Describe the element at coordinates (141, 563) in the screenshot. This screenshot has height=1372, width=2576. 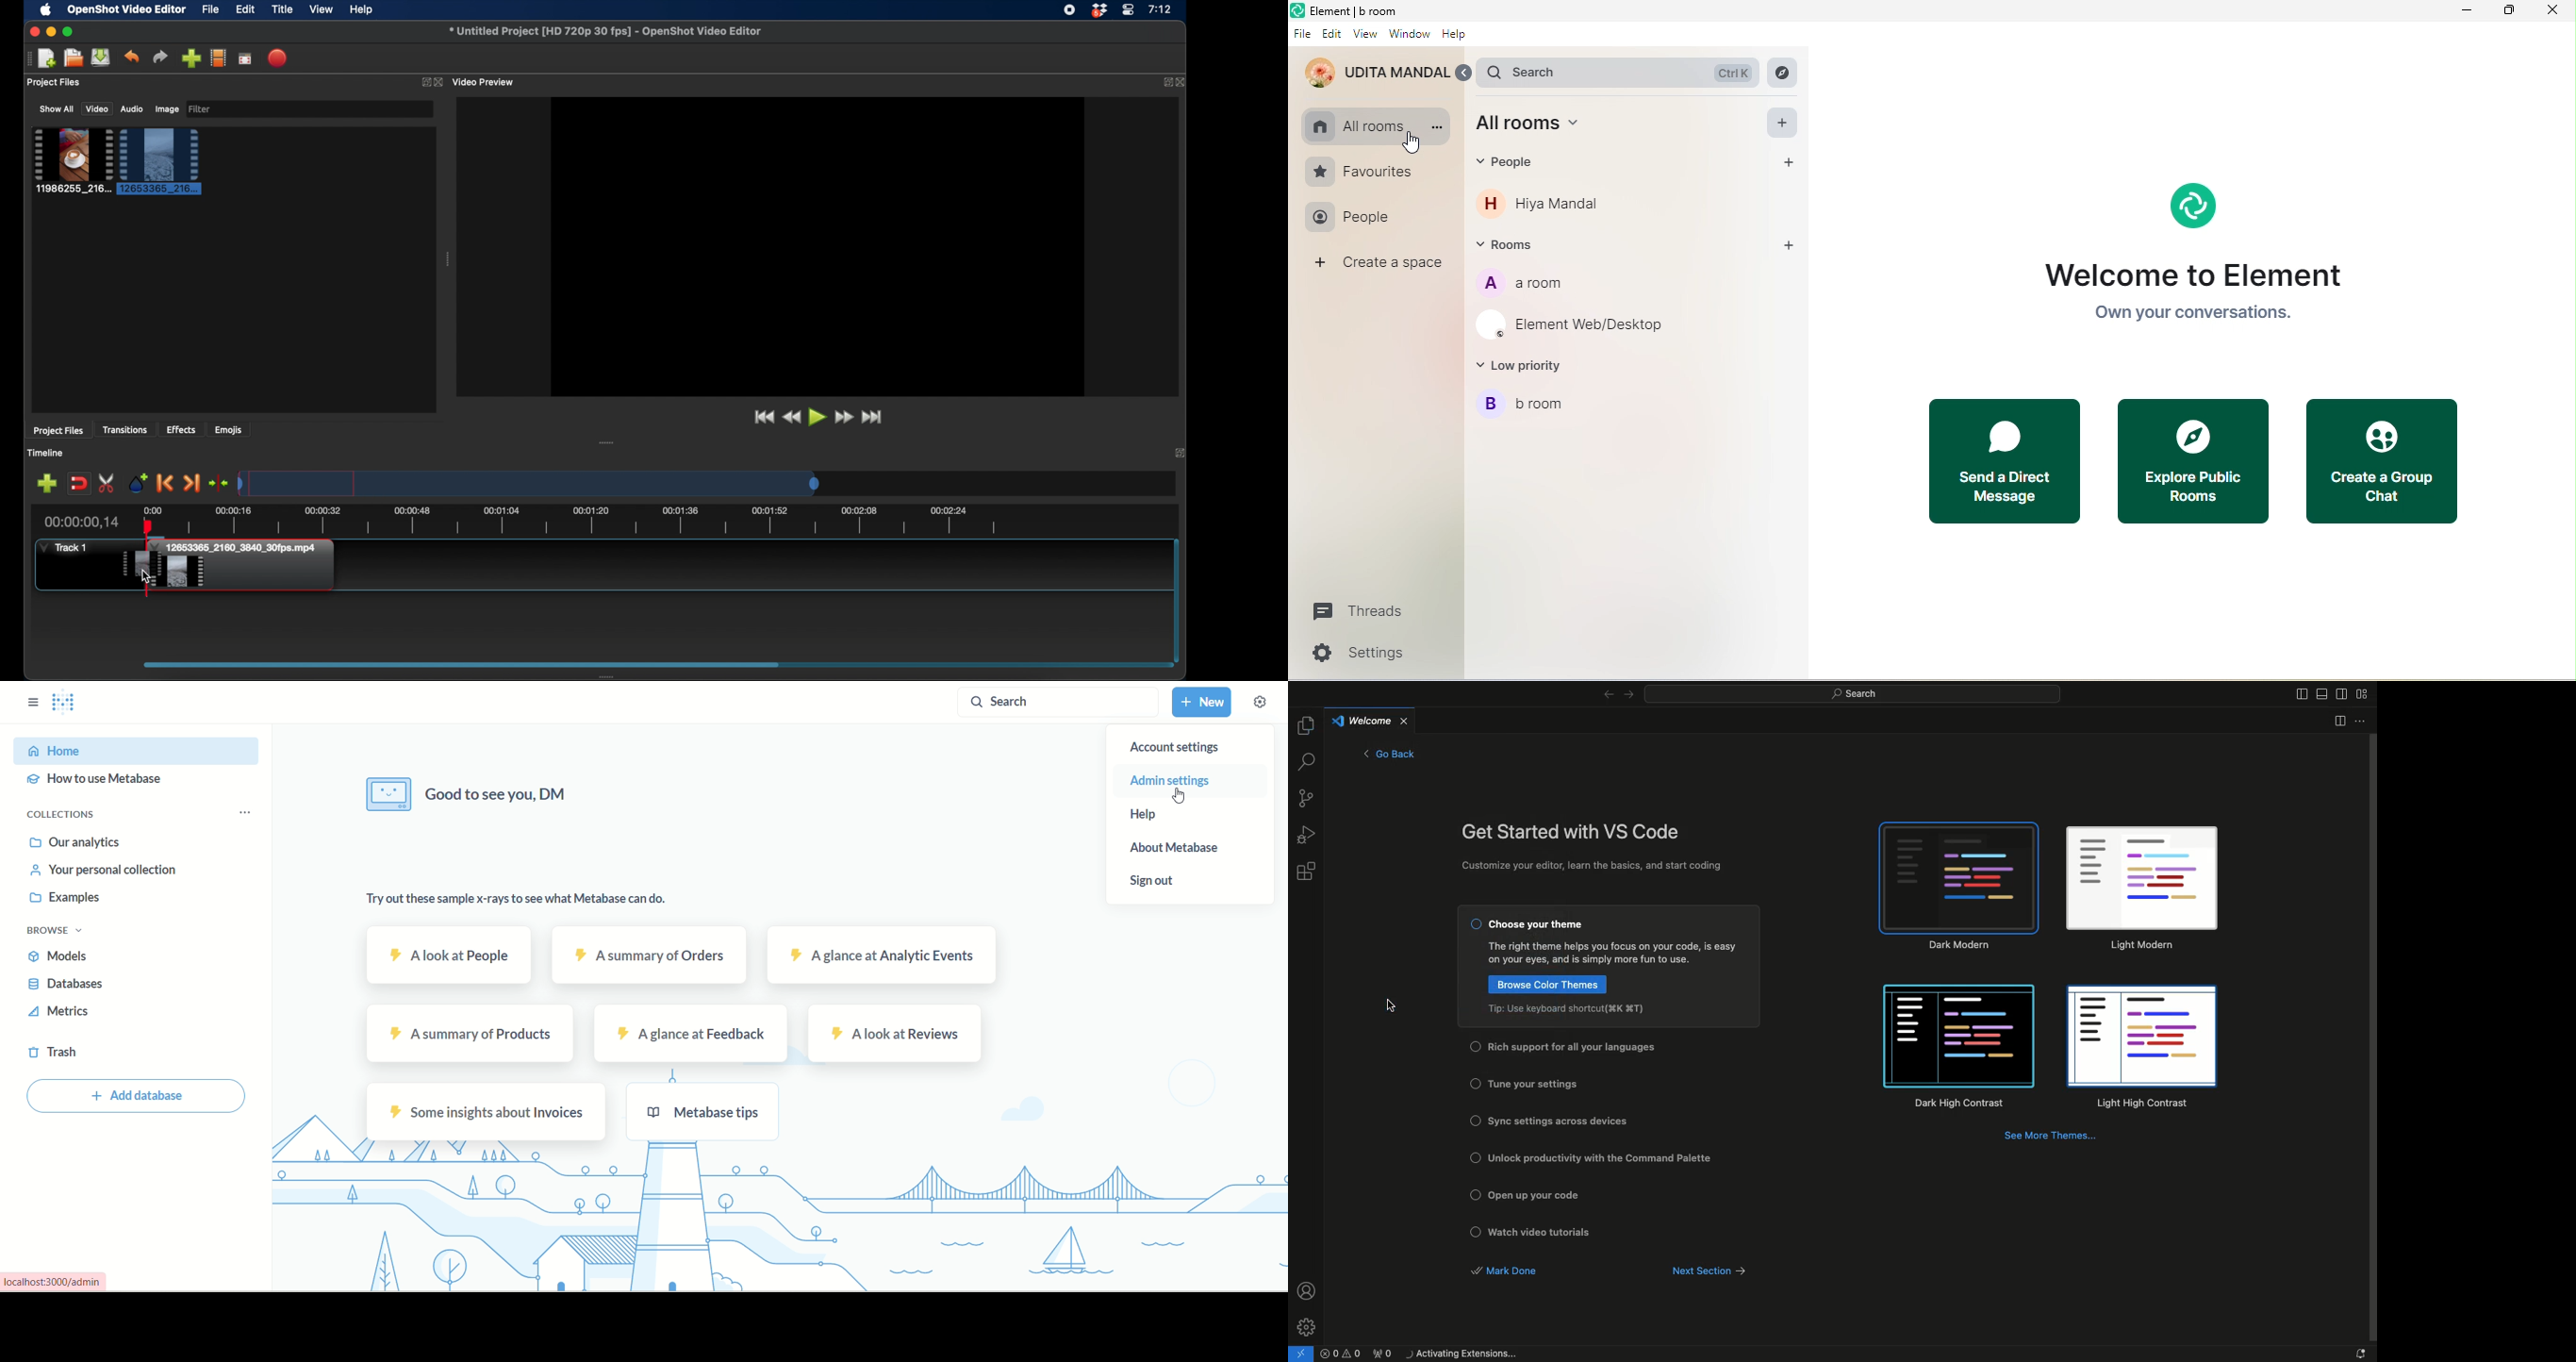
I see `Preview of file being dragged by cursor` at that location.